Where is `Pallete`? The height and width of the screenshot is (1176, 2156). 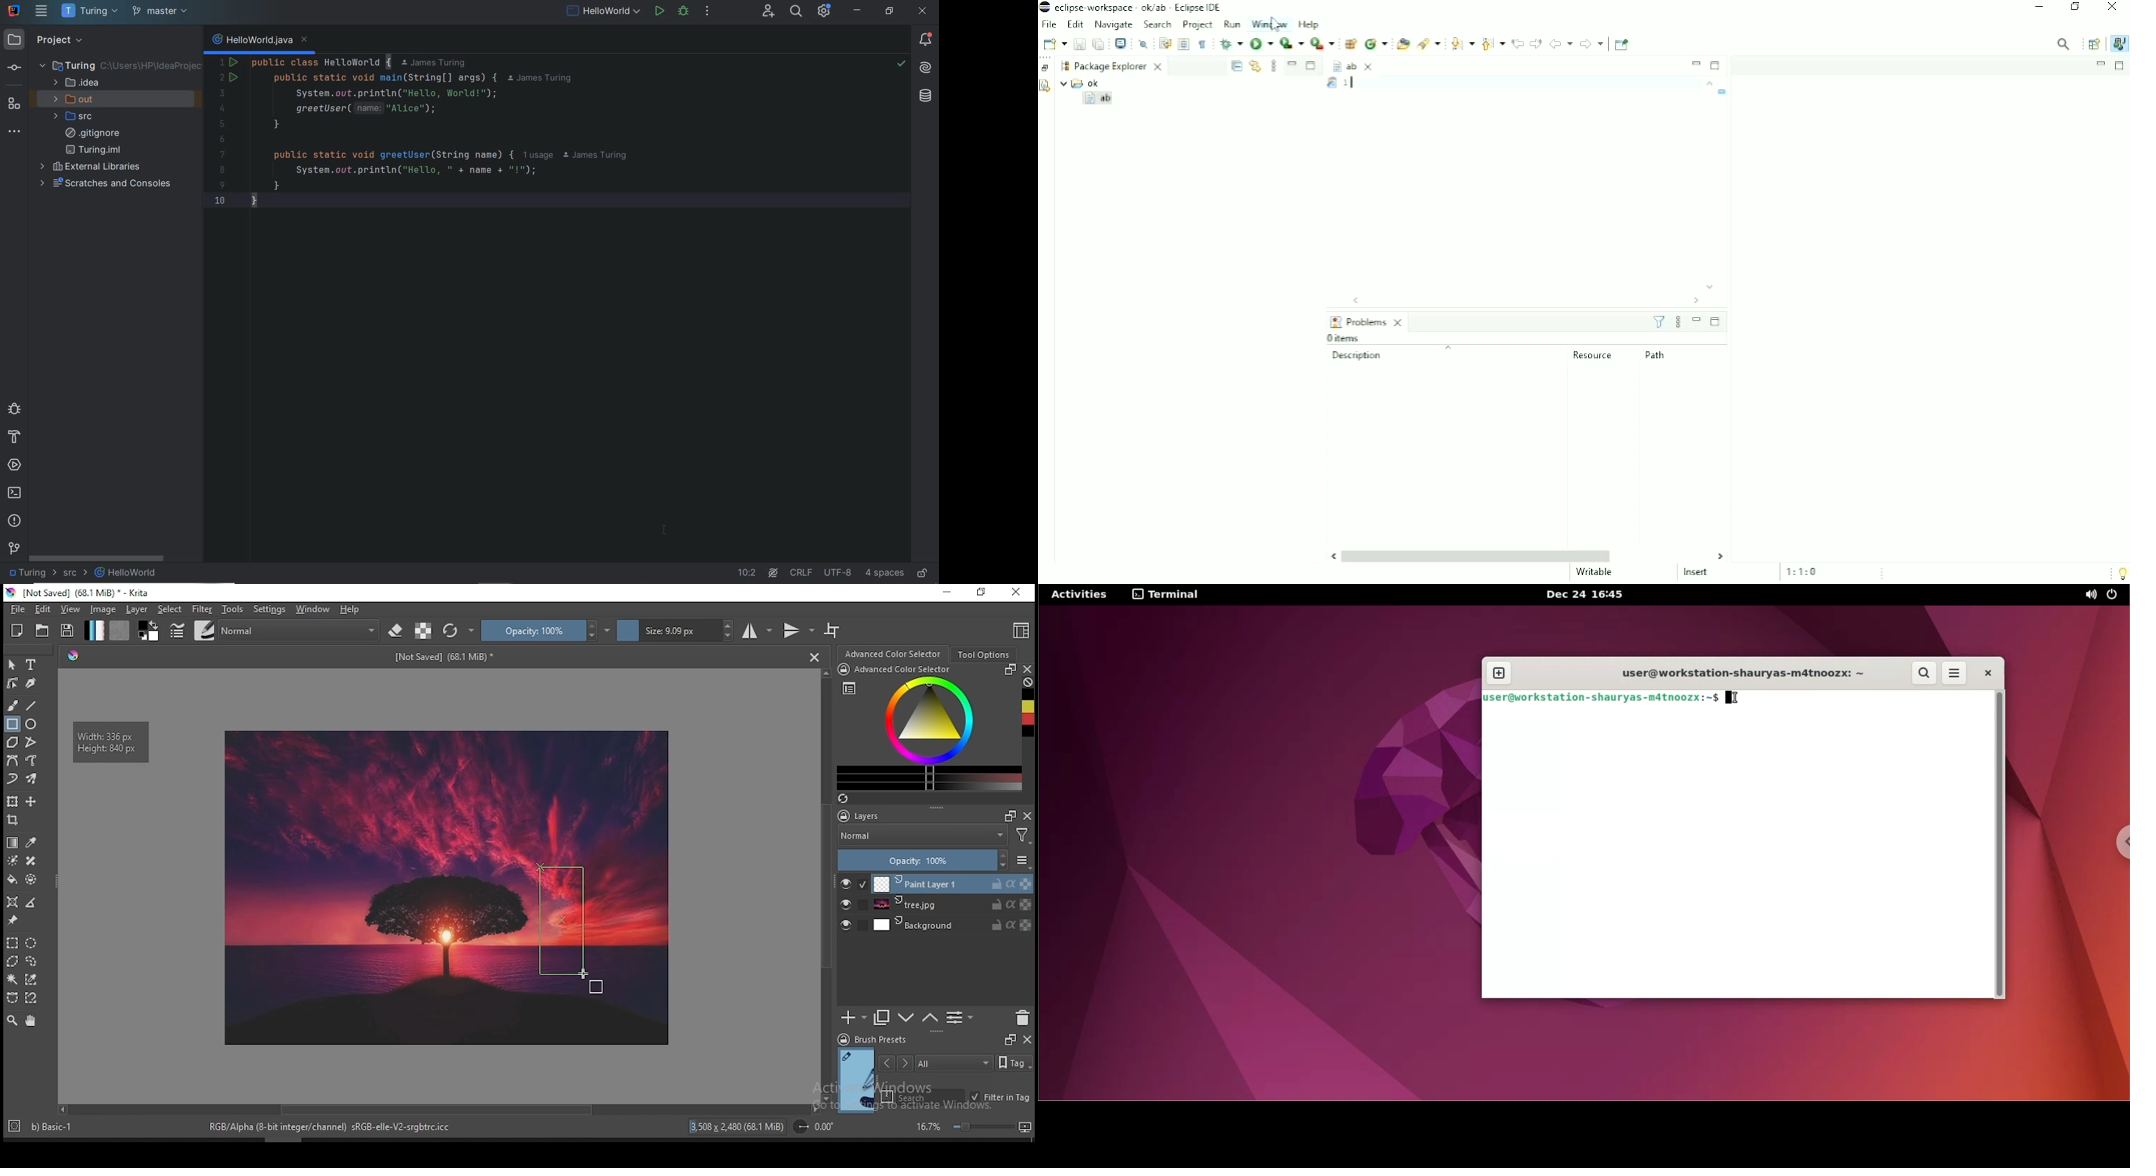 Pallete is located at coordinates (74, 657).